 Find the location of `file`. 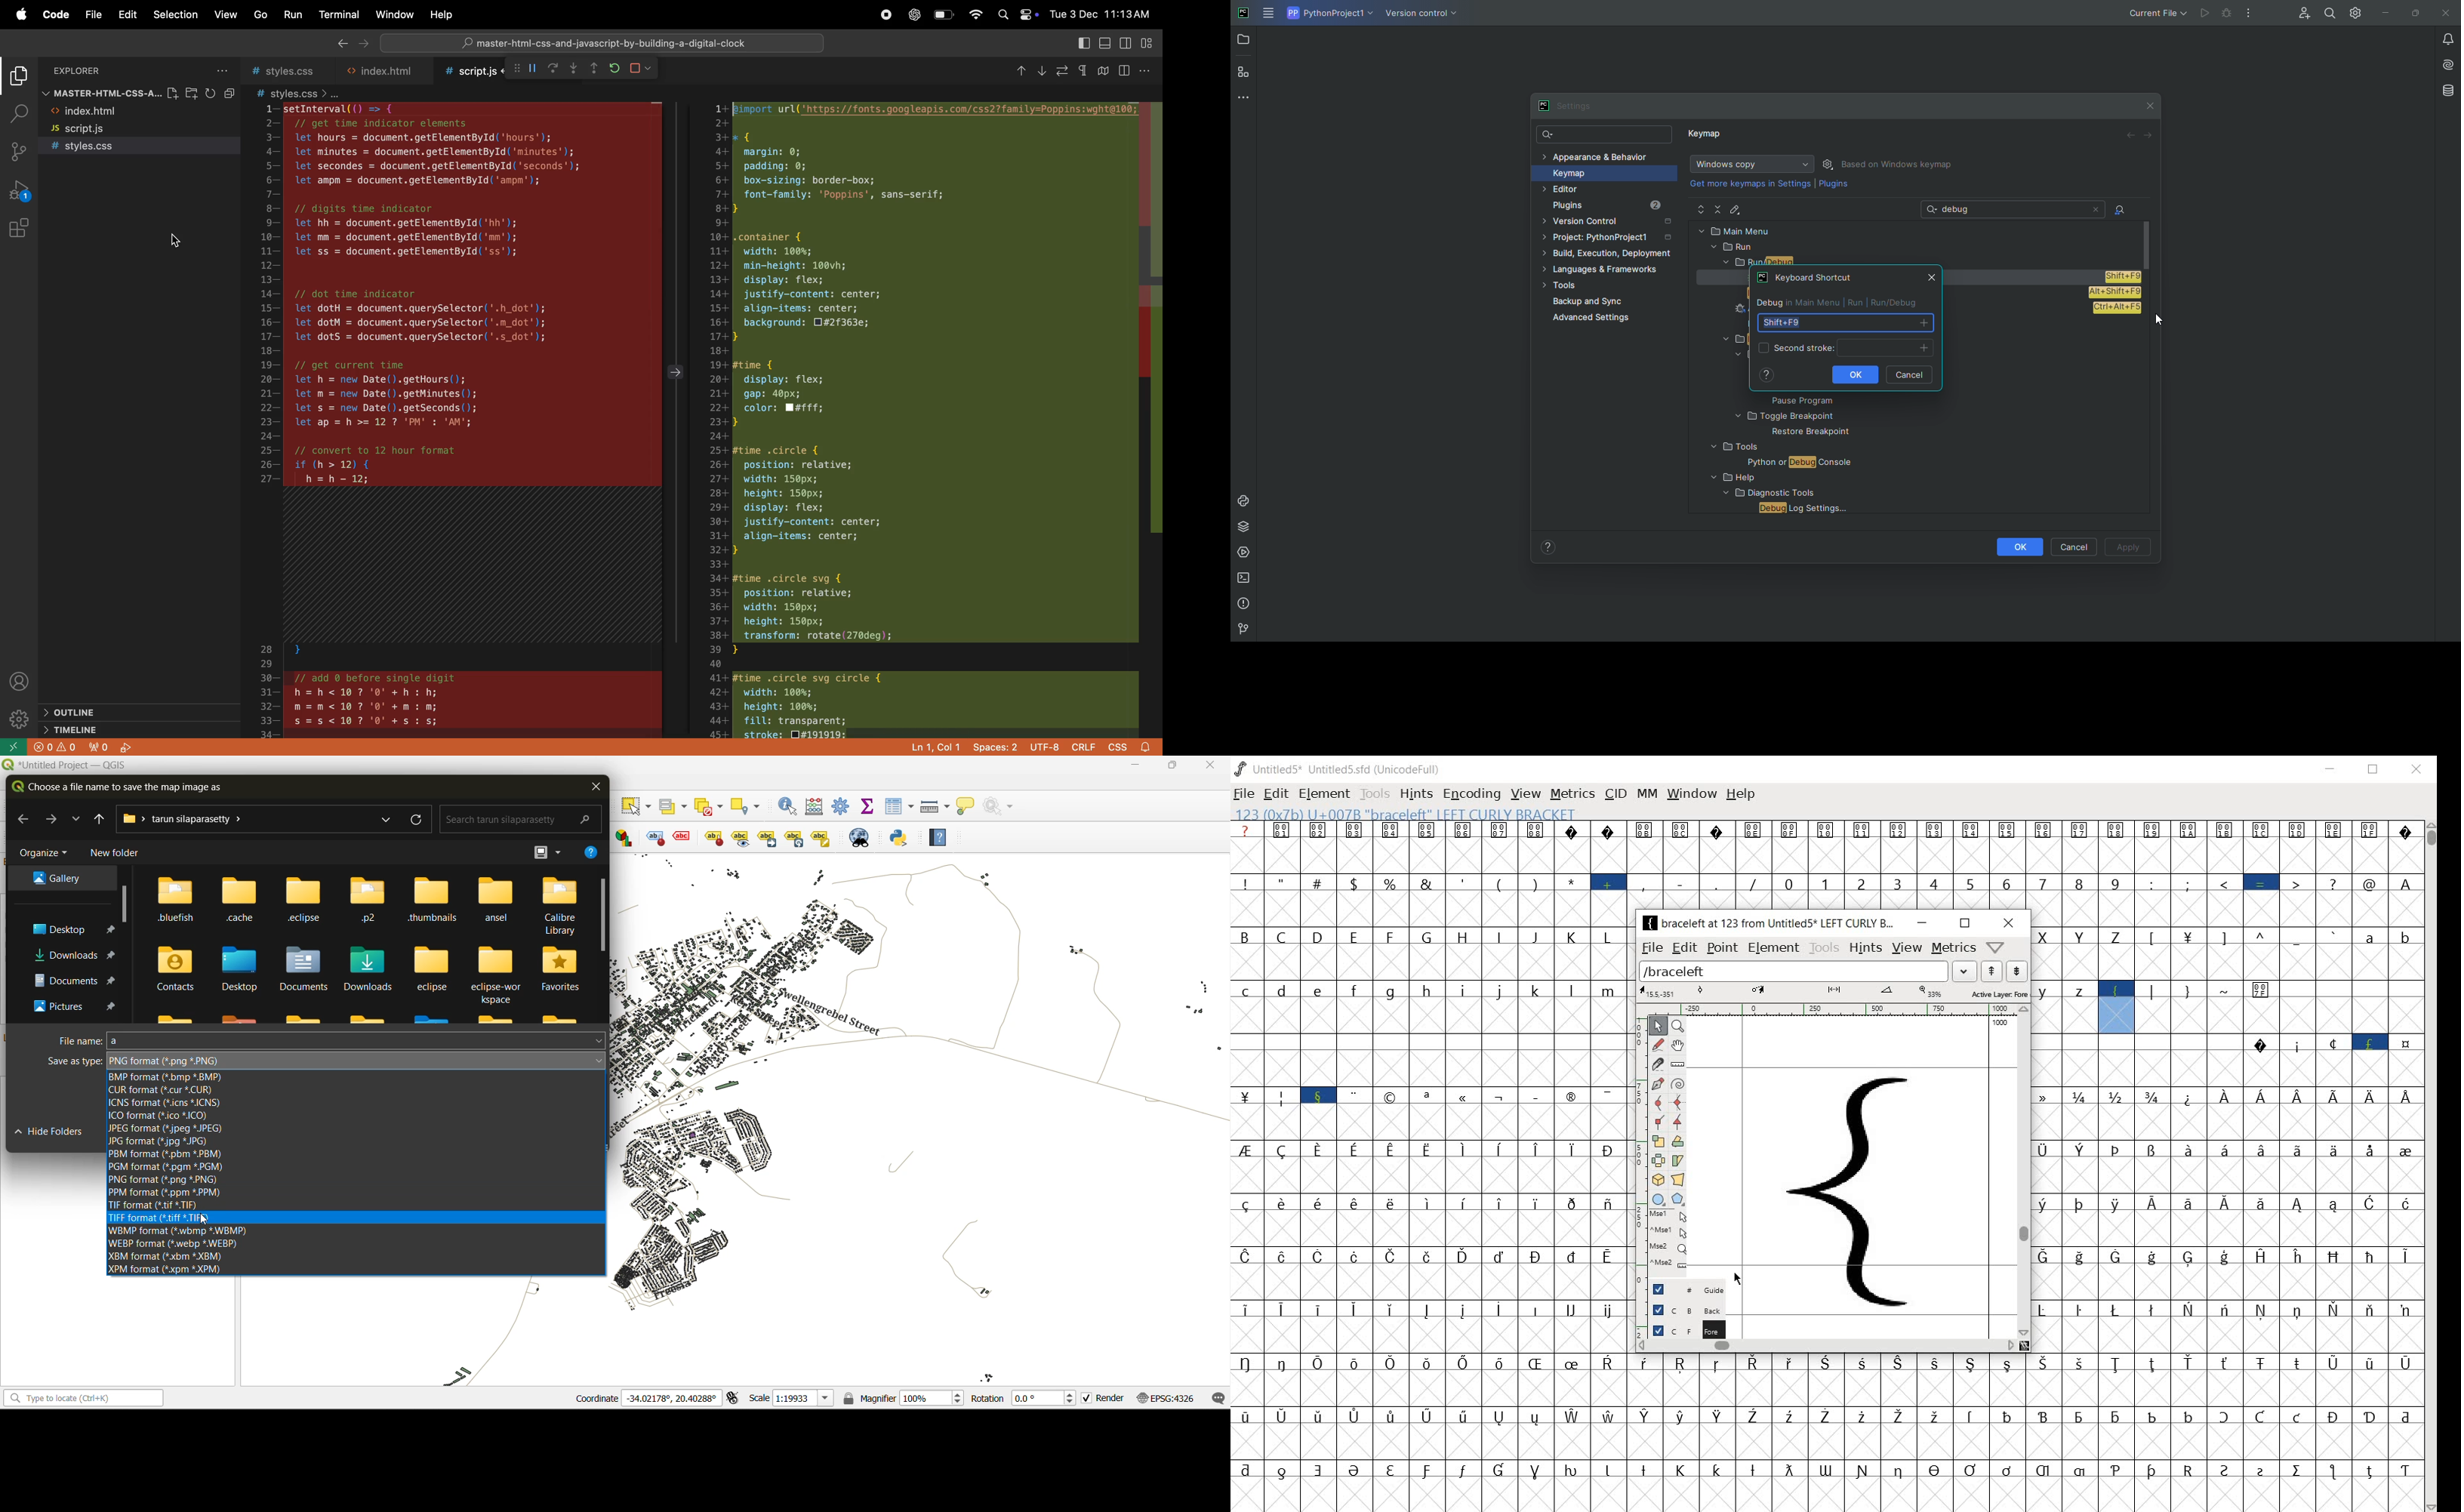

file is located at coordinates (1653, 947).